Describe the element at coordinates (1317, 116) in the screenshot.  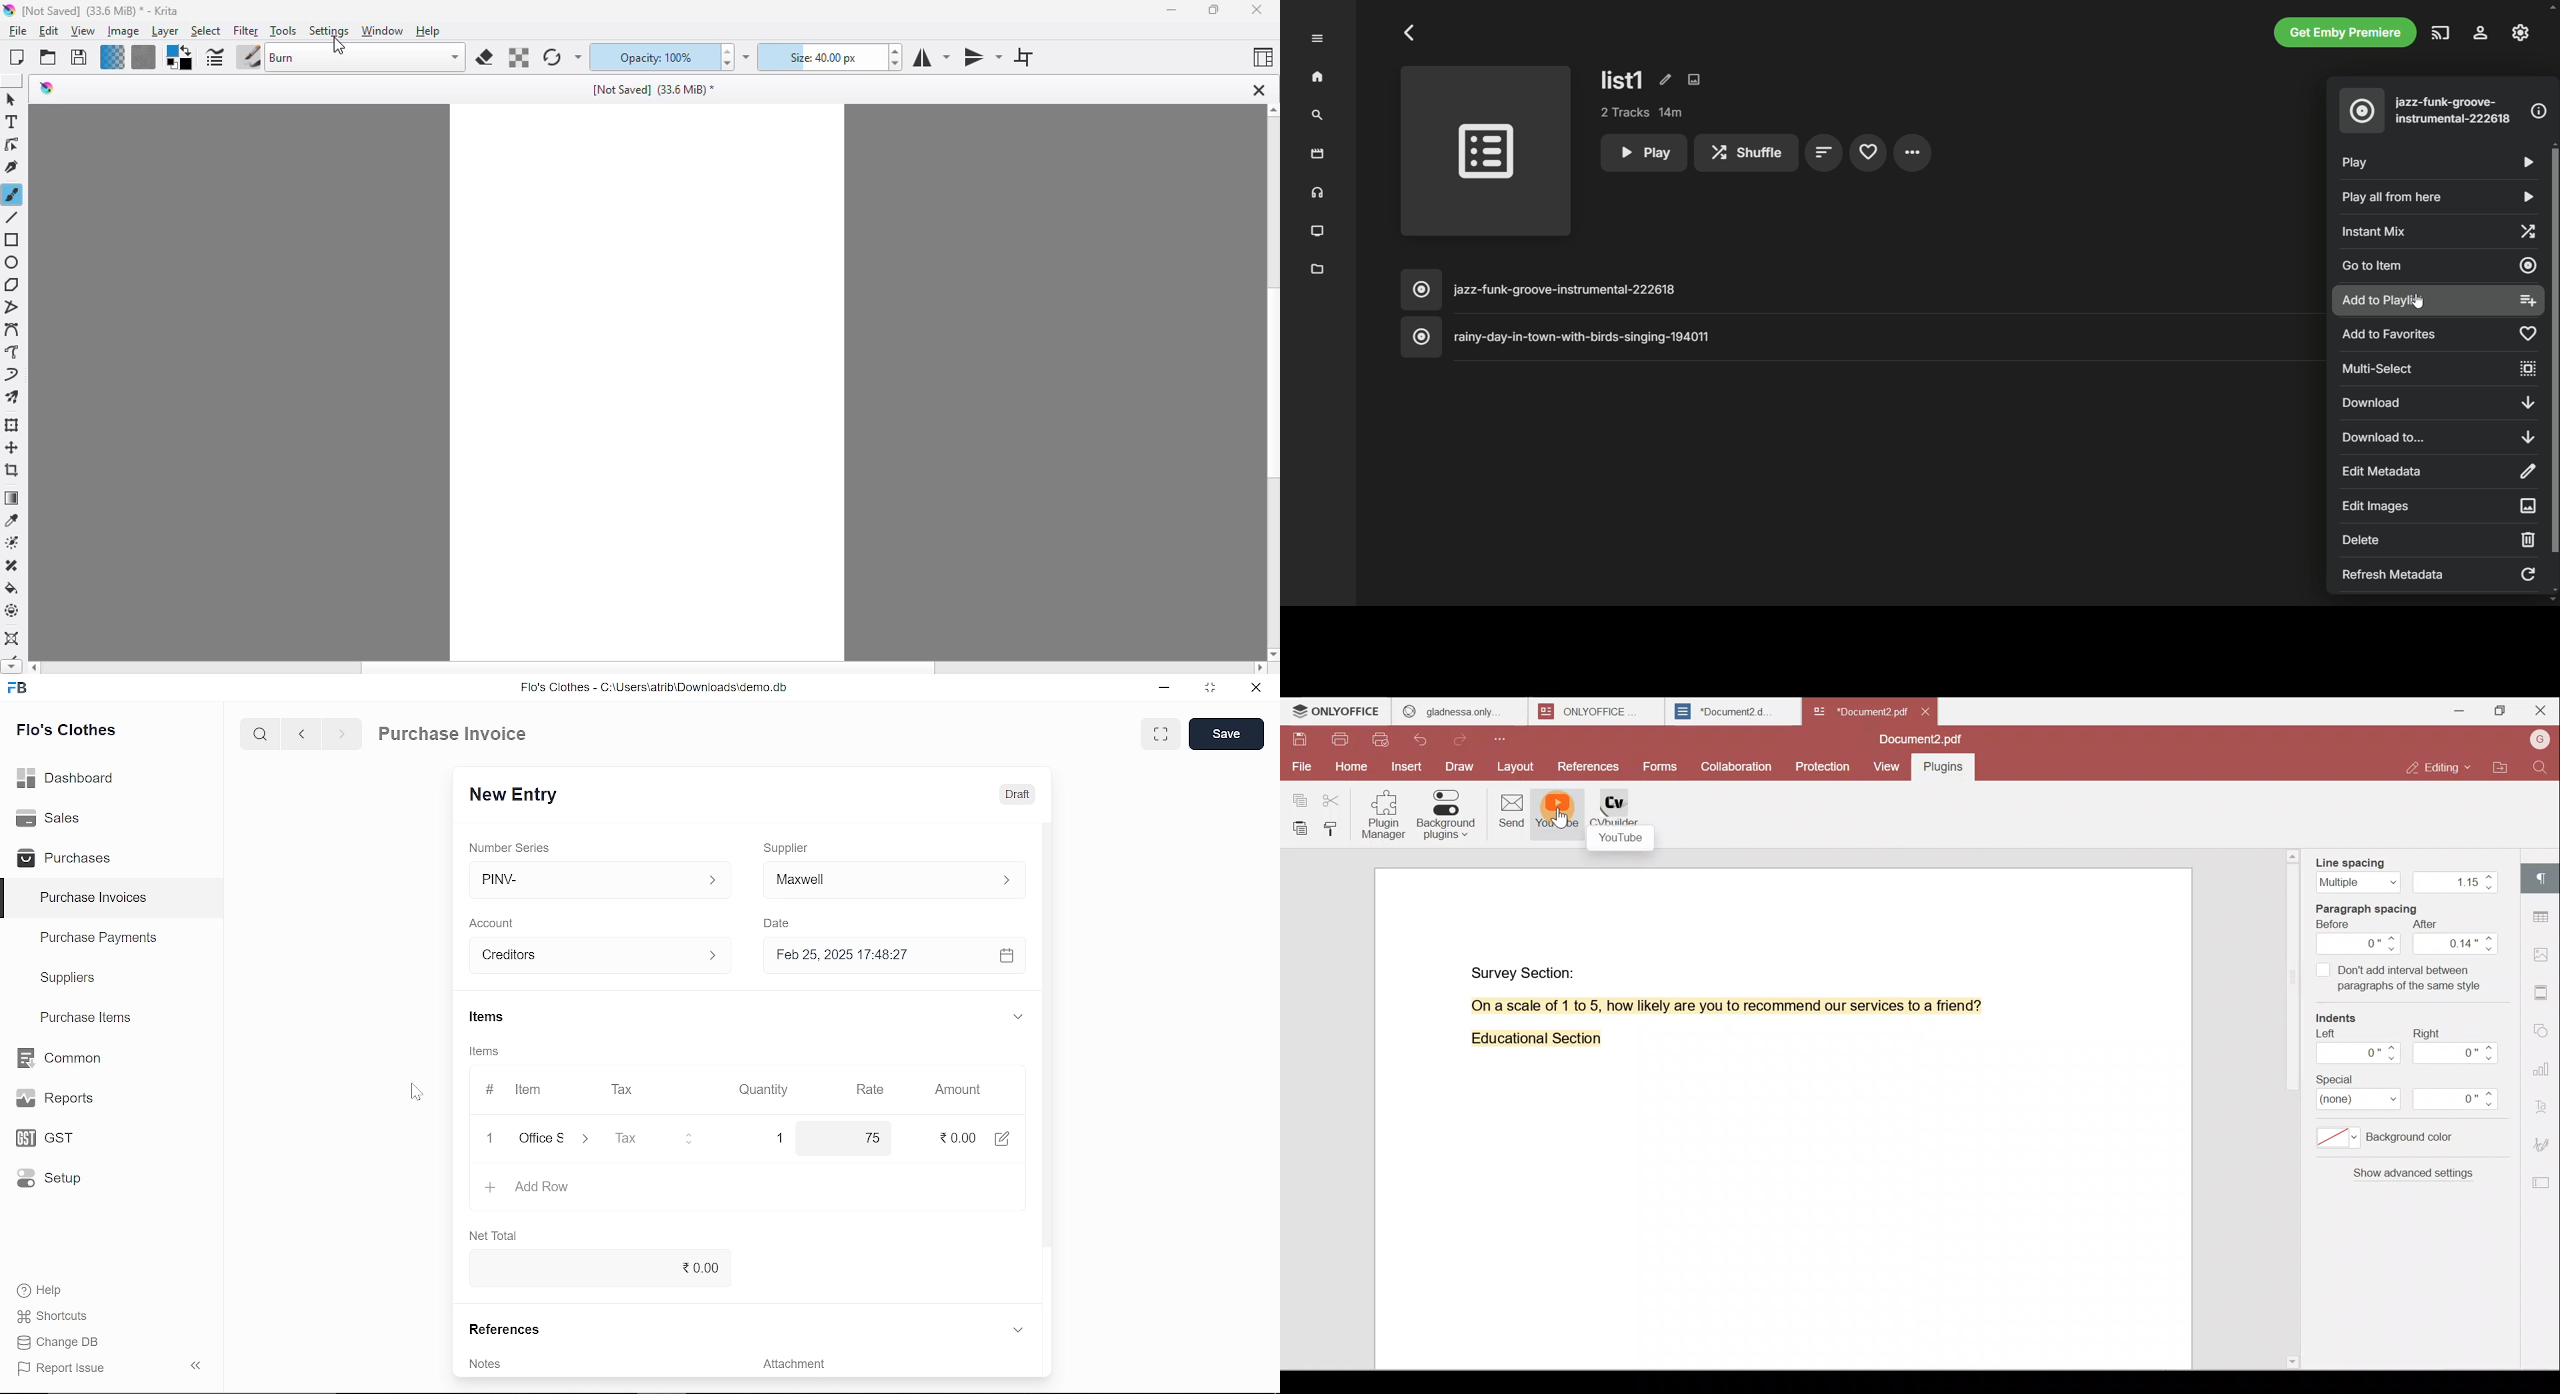
I see `search` at that location.